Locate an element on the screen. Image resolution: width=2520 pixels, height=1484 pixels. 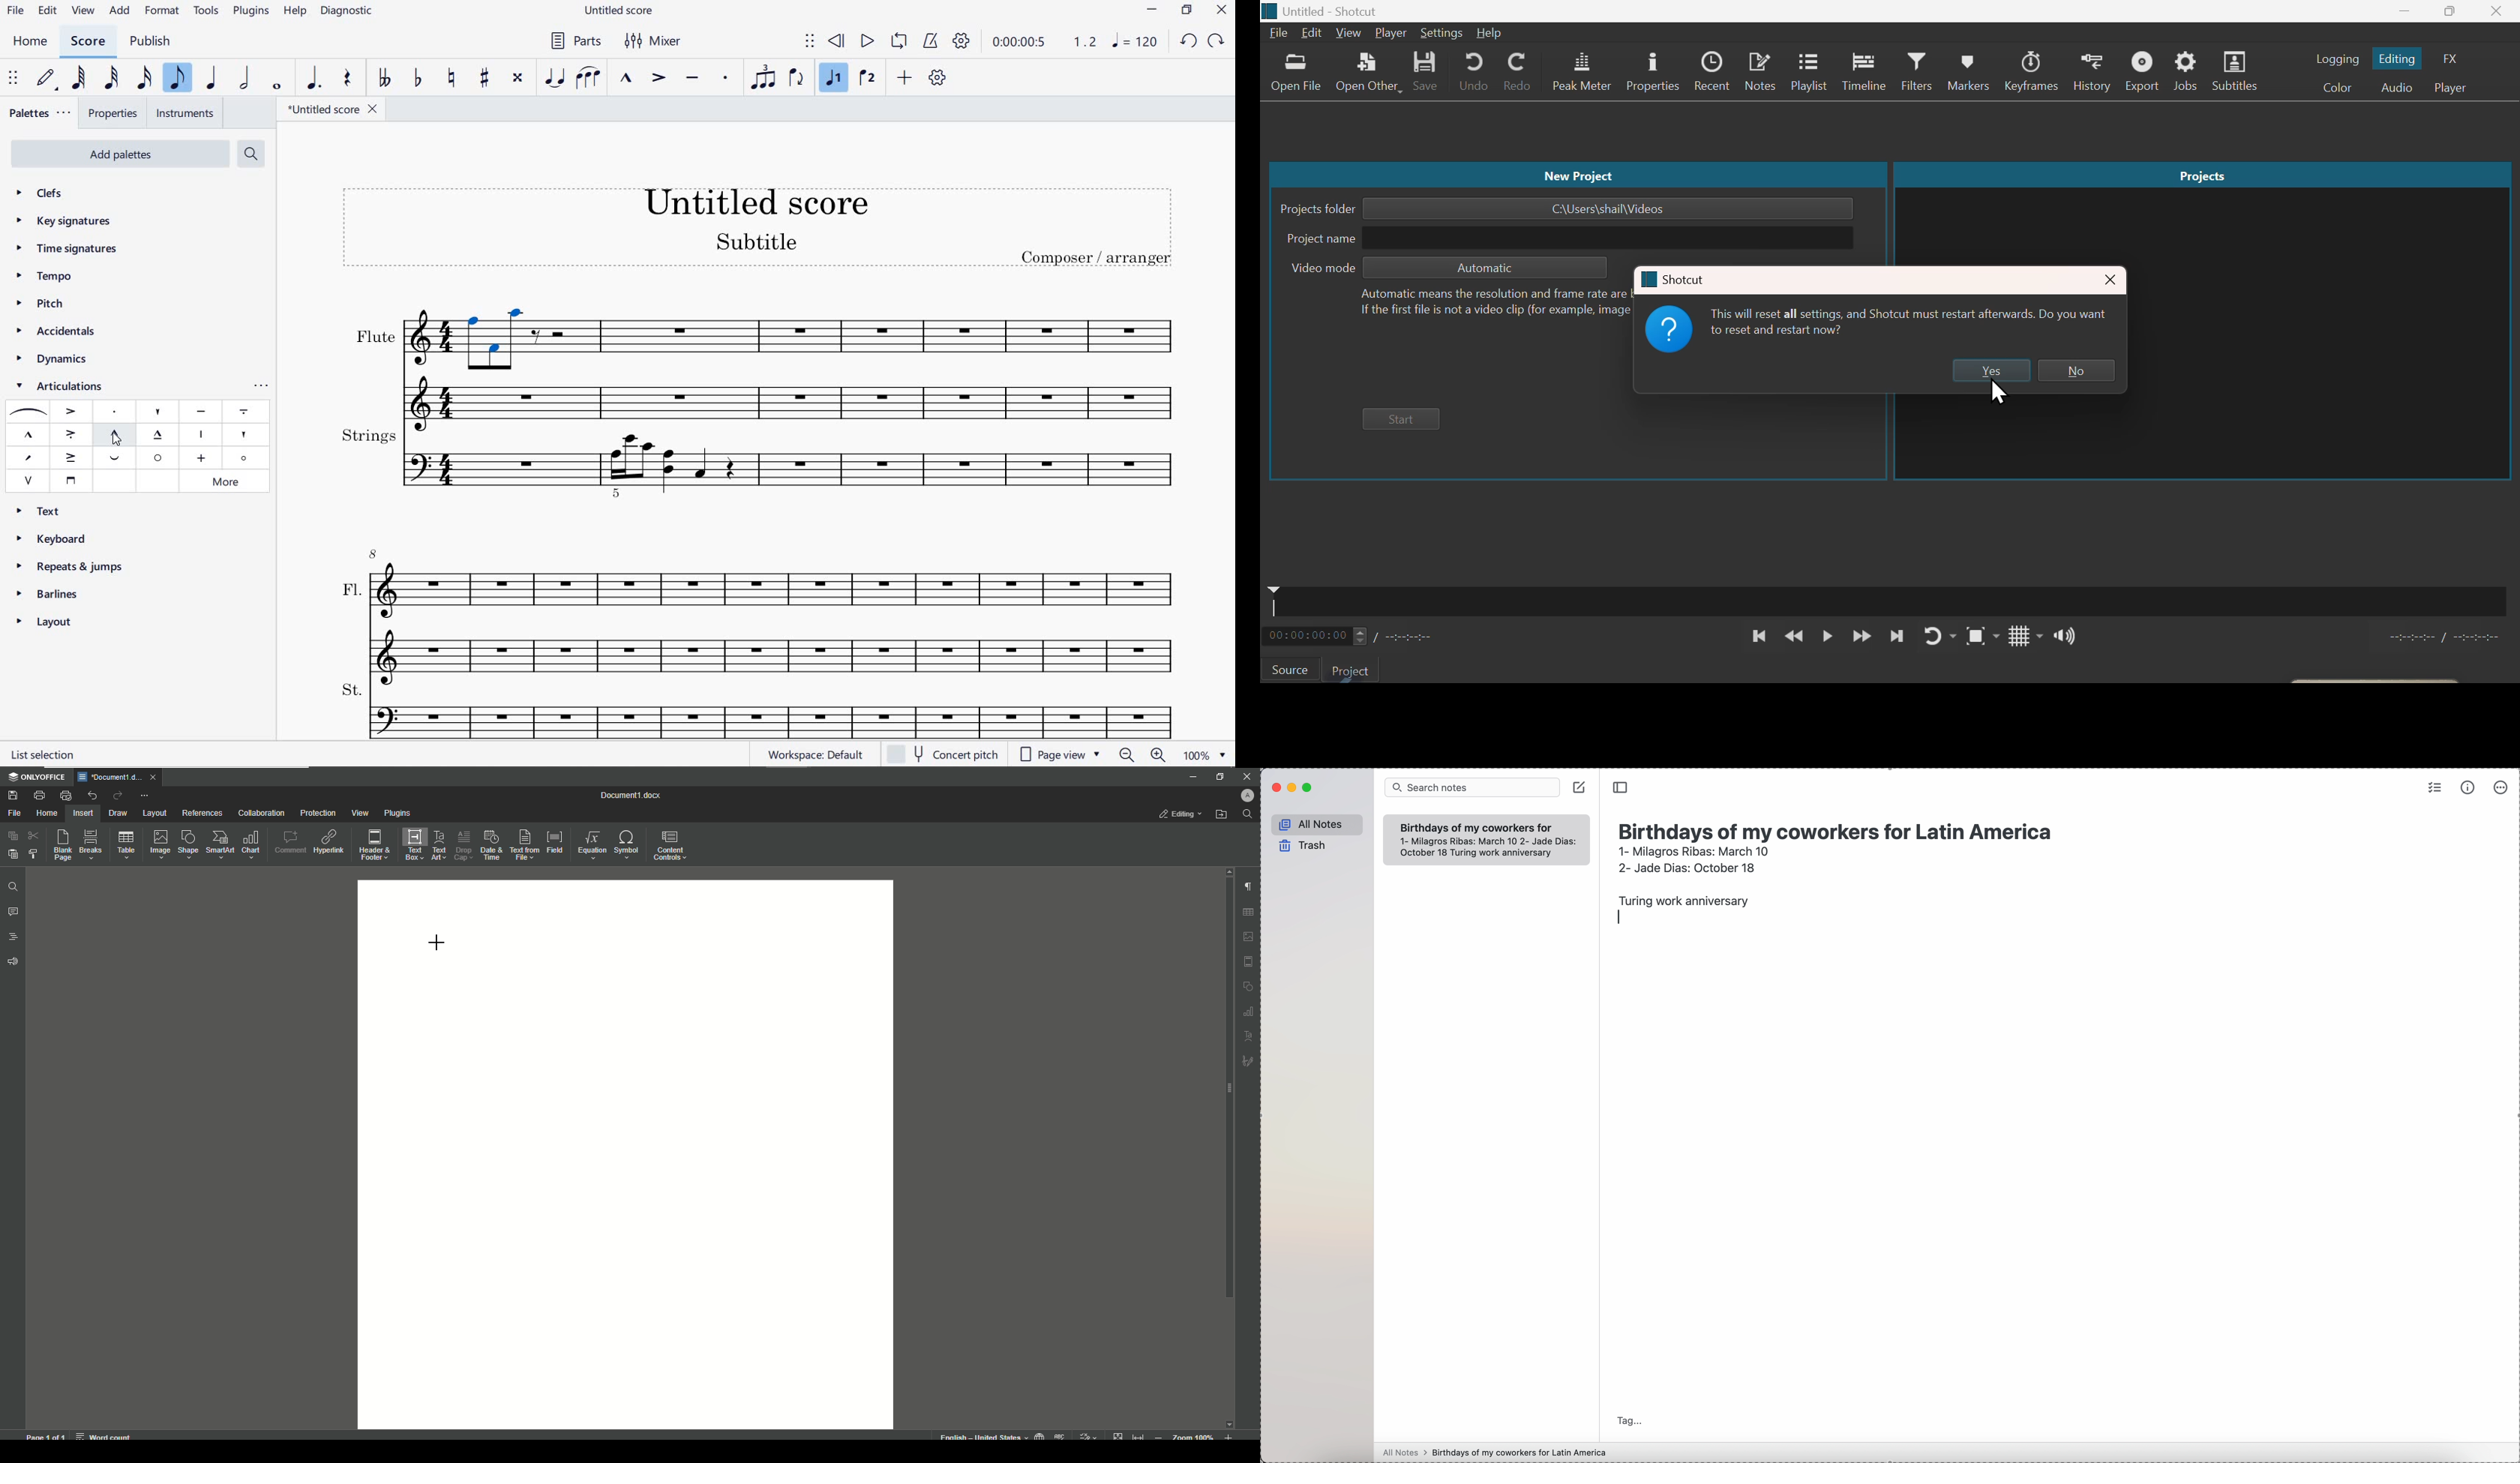
Settings is located at coordinates (1440, 32).